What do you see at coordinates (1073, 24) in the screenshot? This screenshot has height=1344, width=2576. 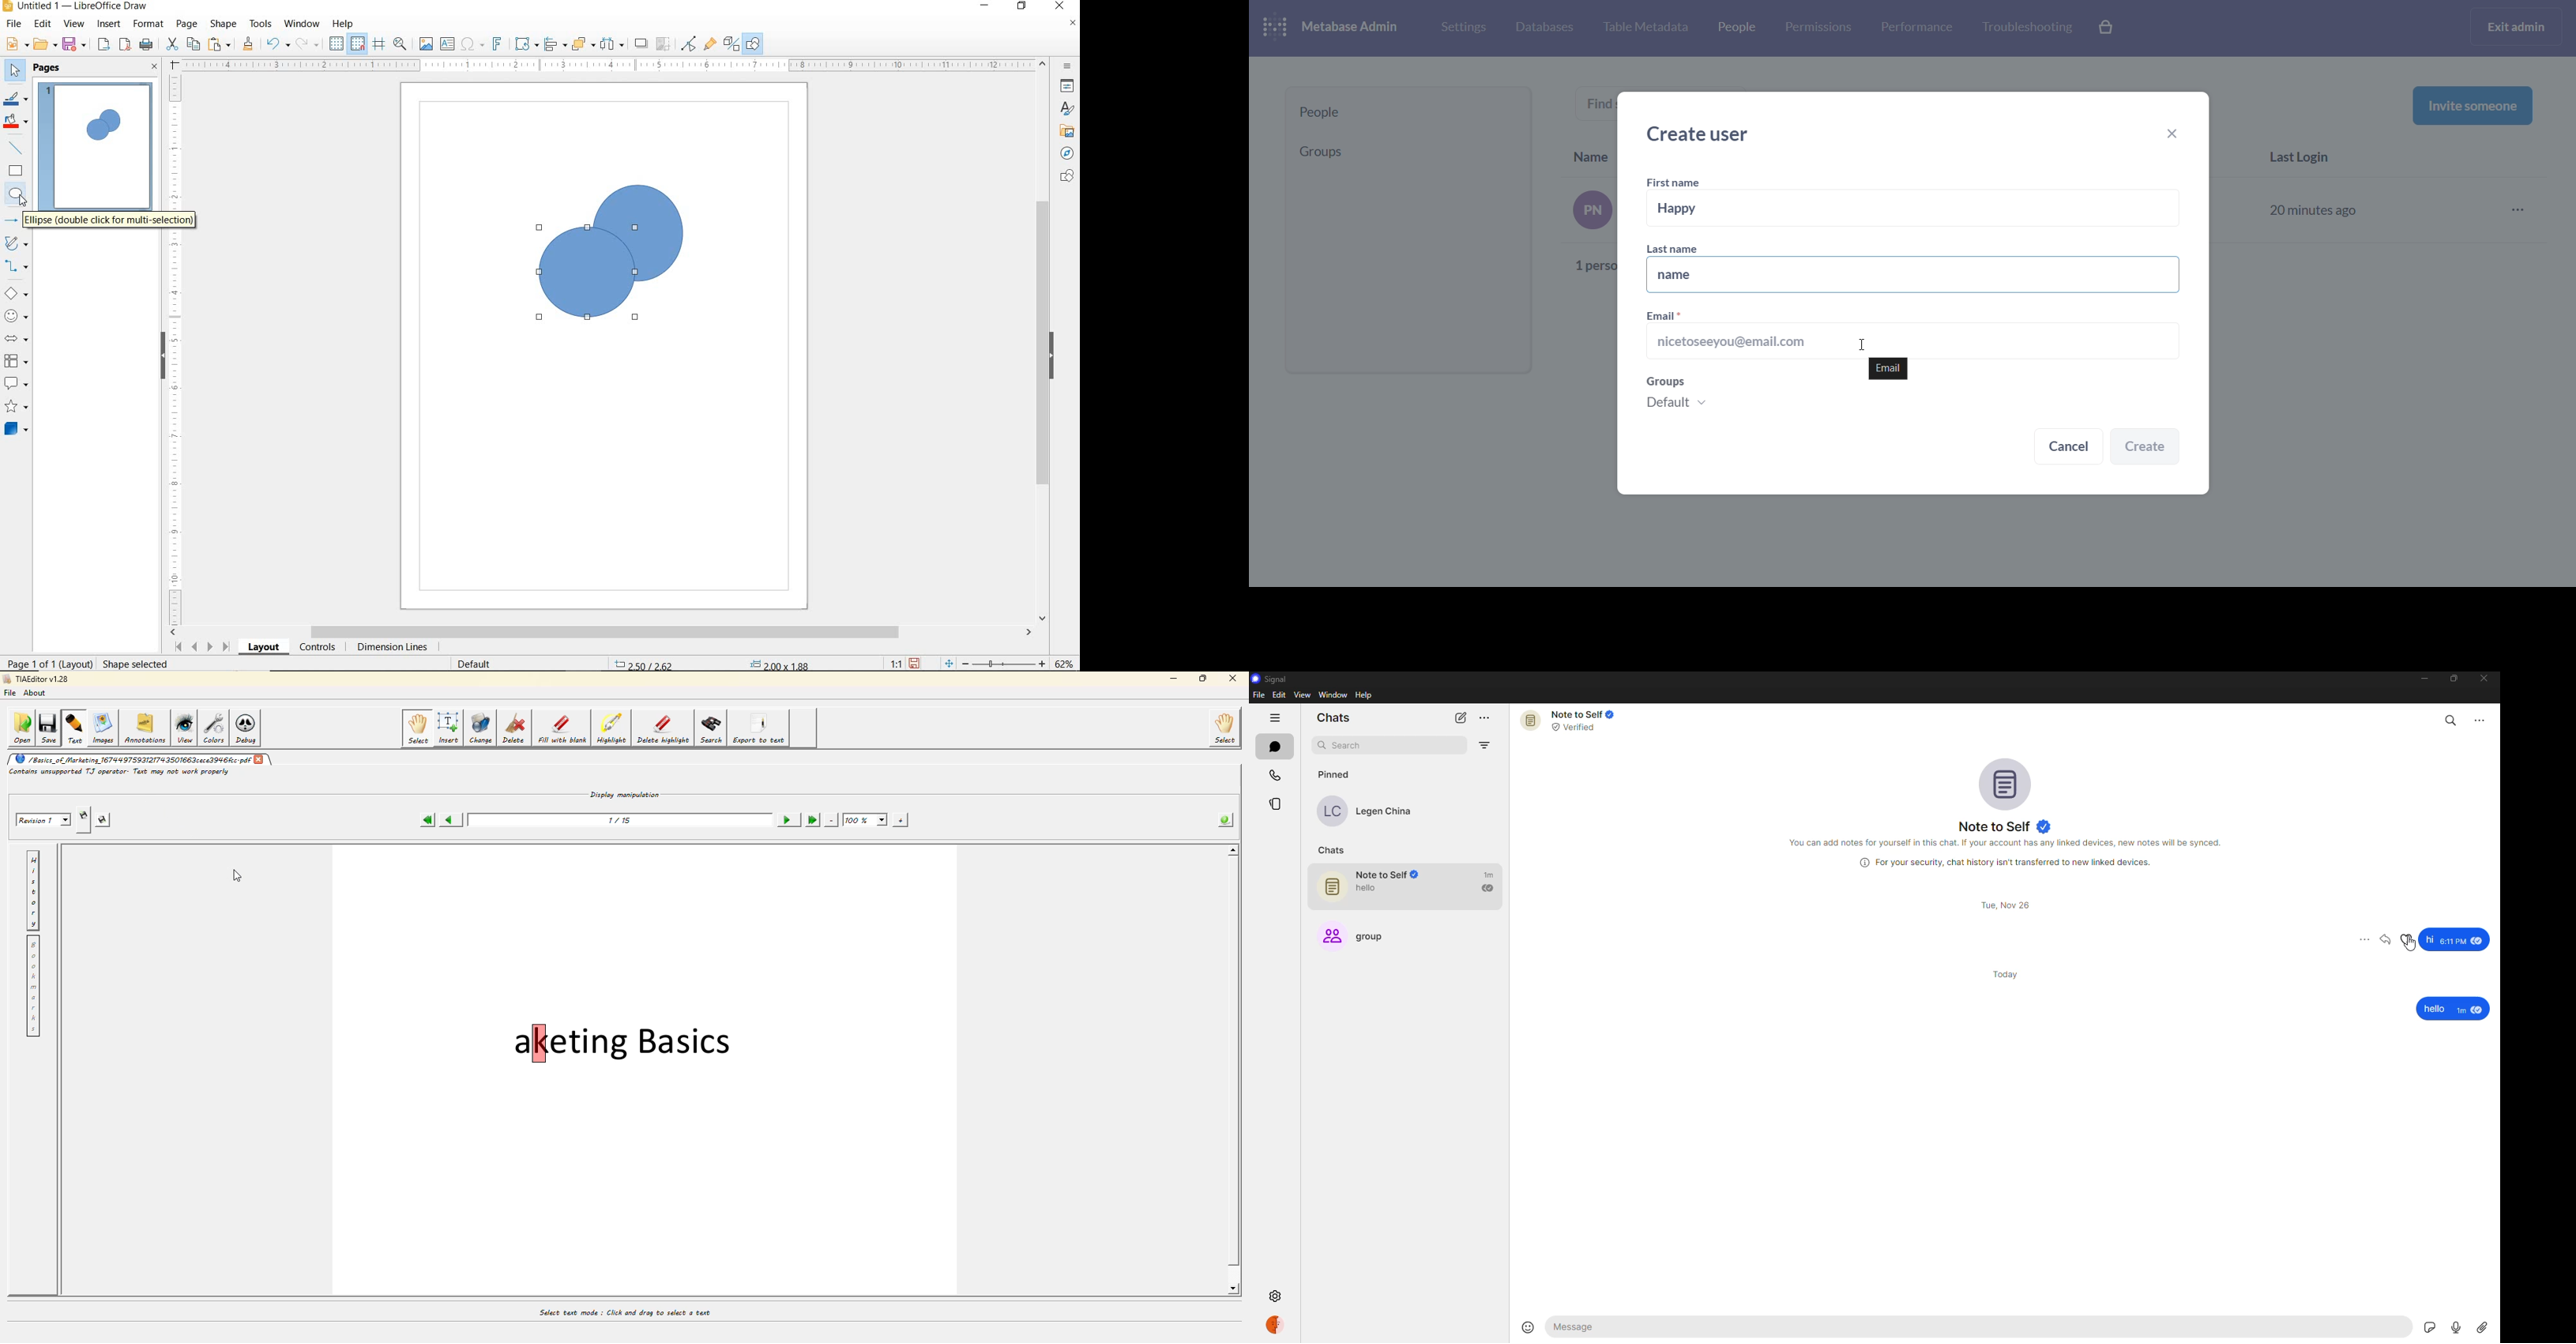 I see `CLOSE DOCUMENT` at bounding box center [1073, 24].